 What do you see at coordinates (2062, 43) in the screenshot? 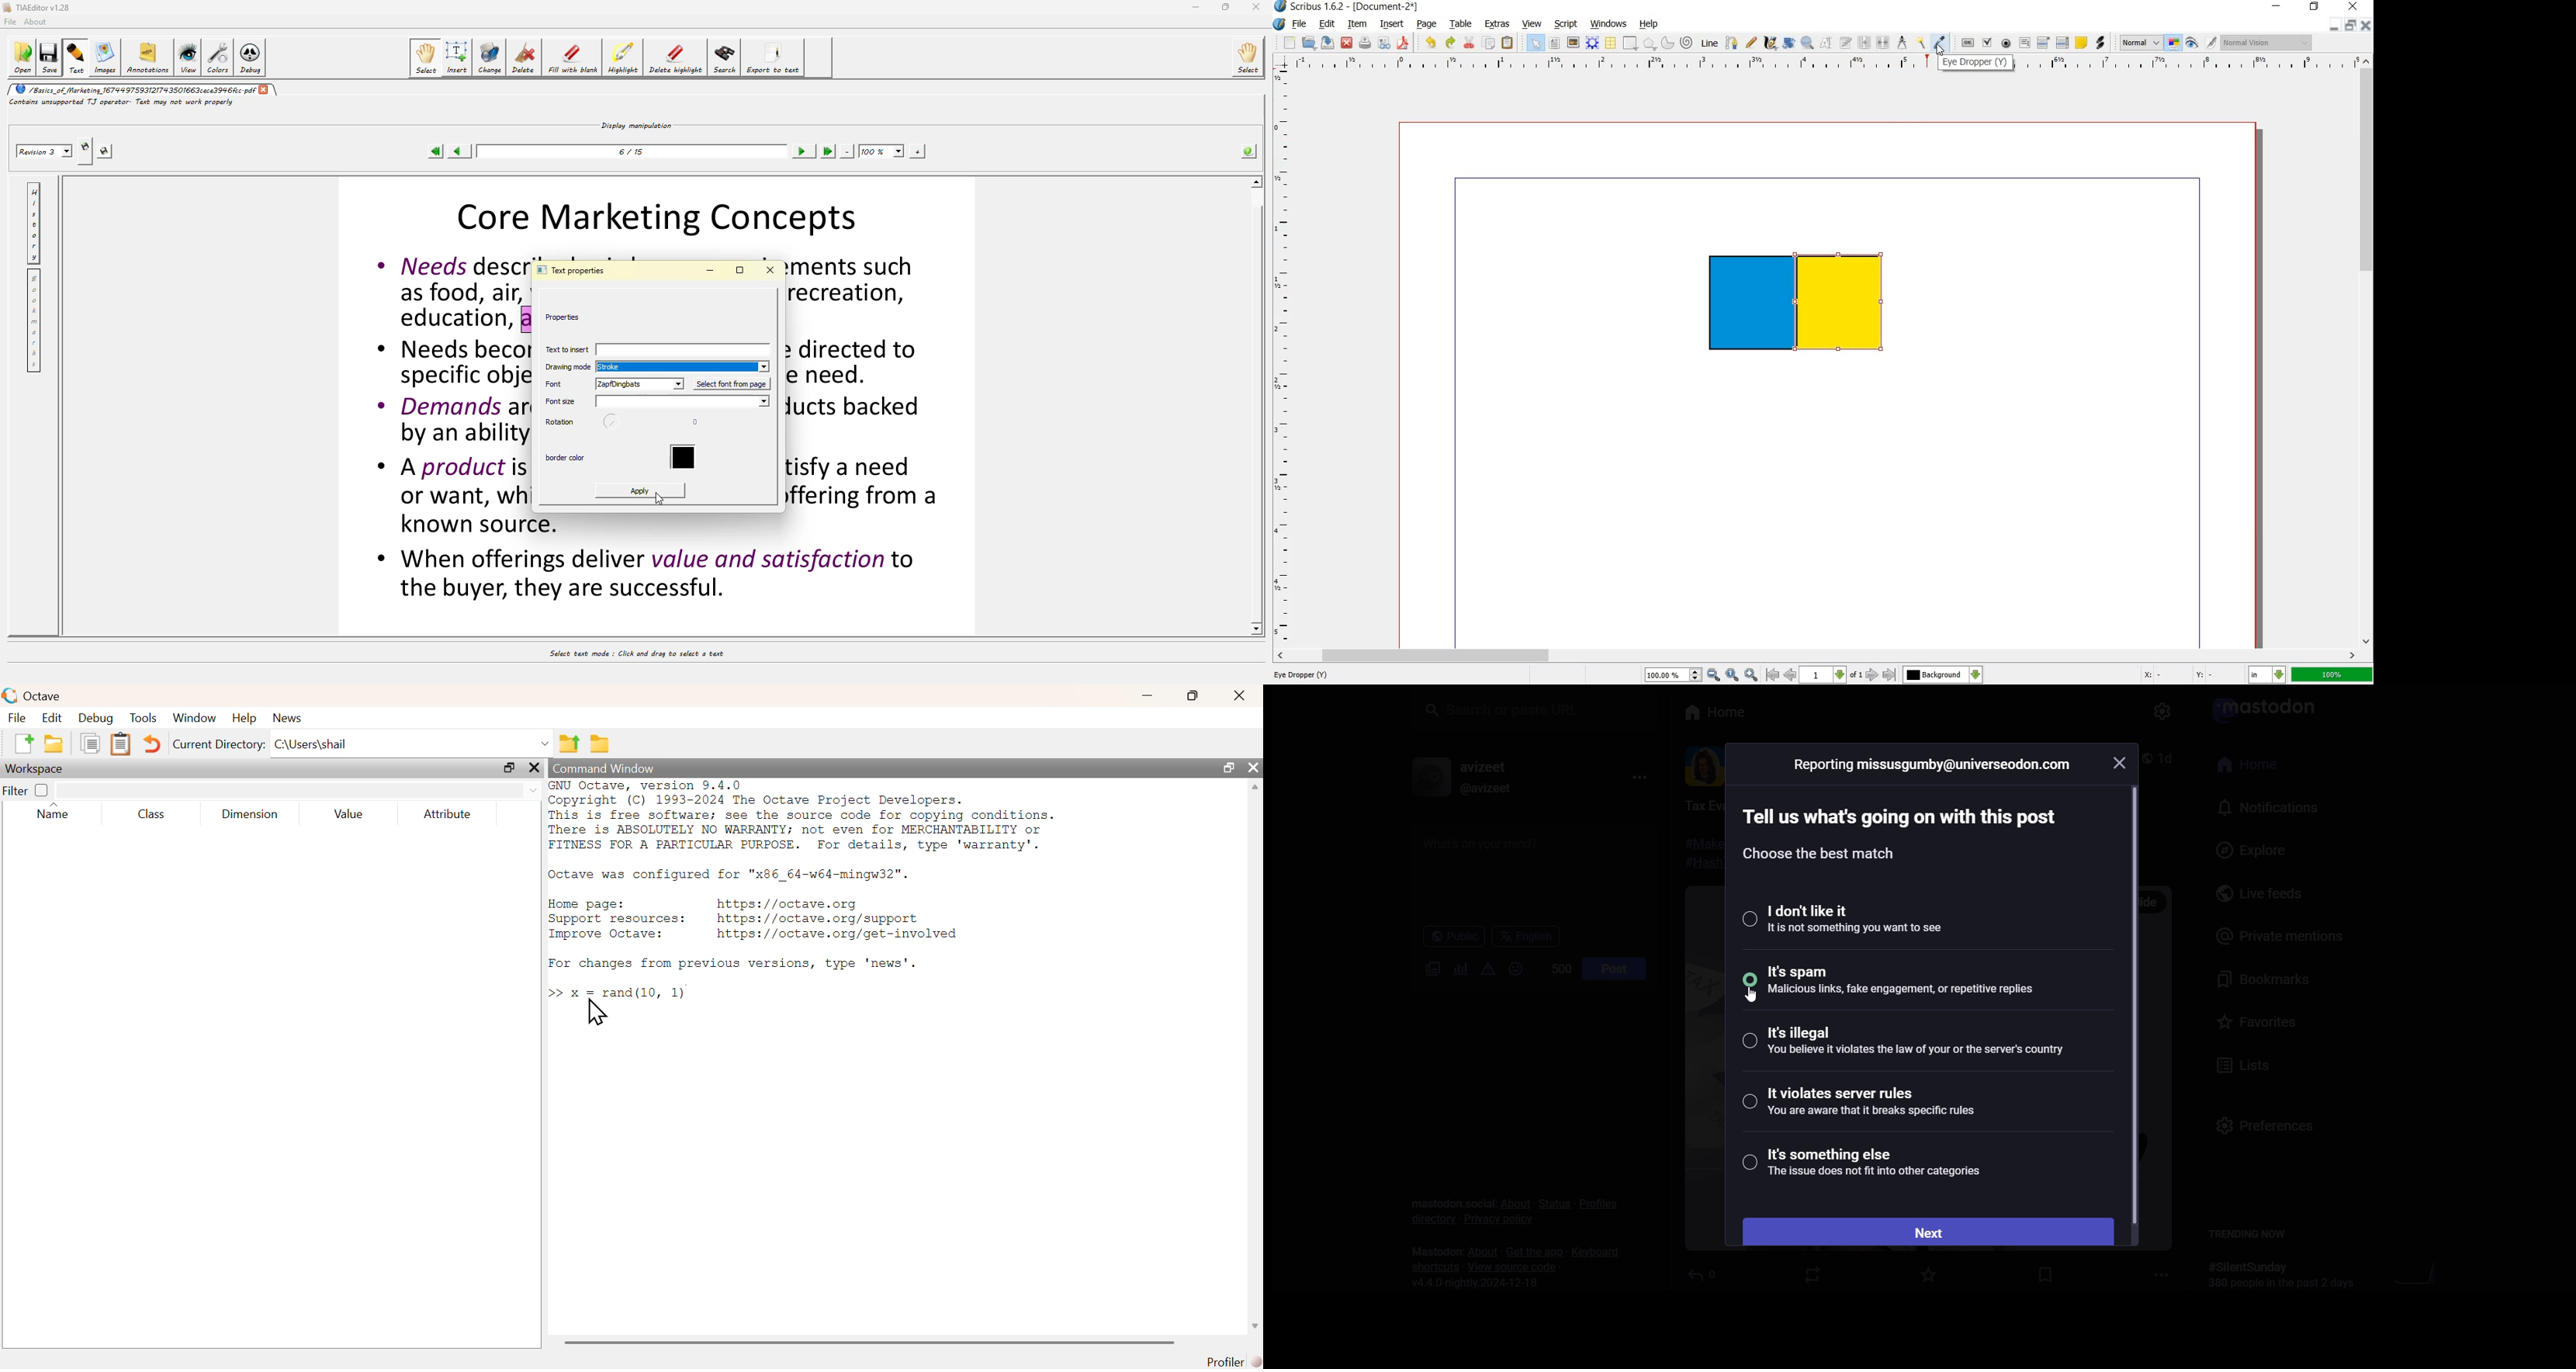
I see `pdf list box` at bounding box center [2062, 43].